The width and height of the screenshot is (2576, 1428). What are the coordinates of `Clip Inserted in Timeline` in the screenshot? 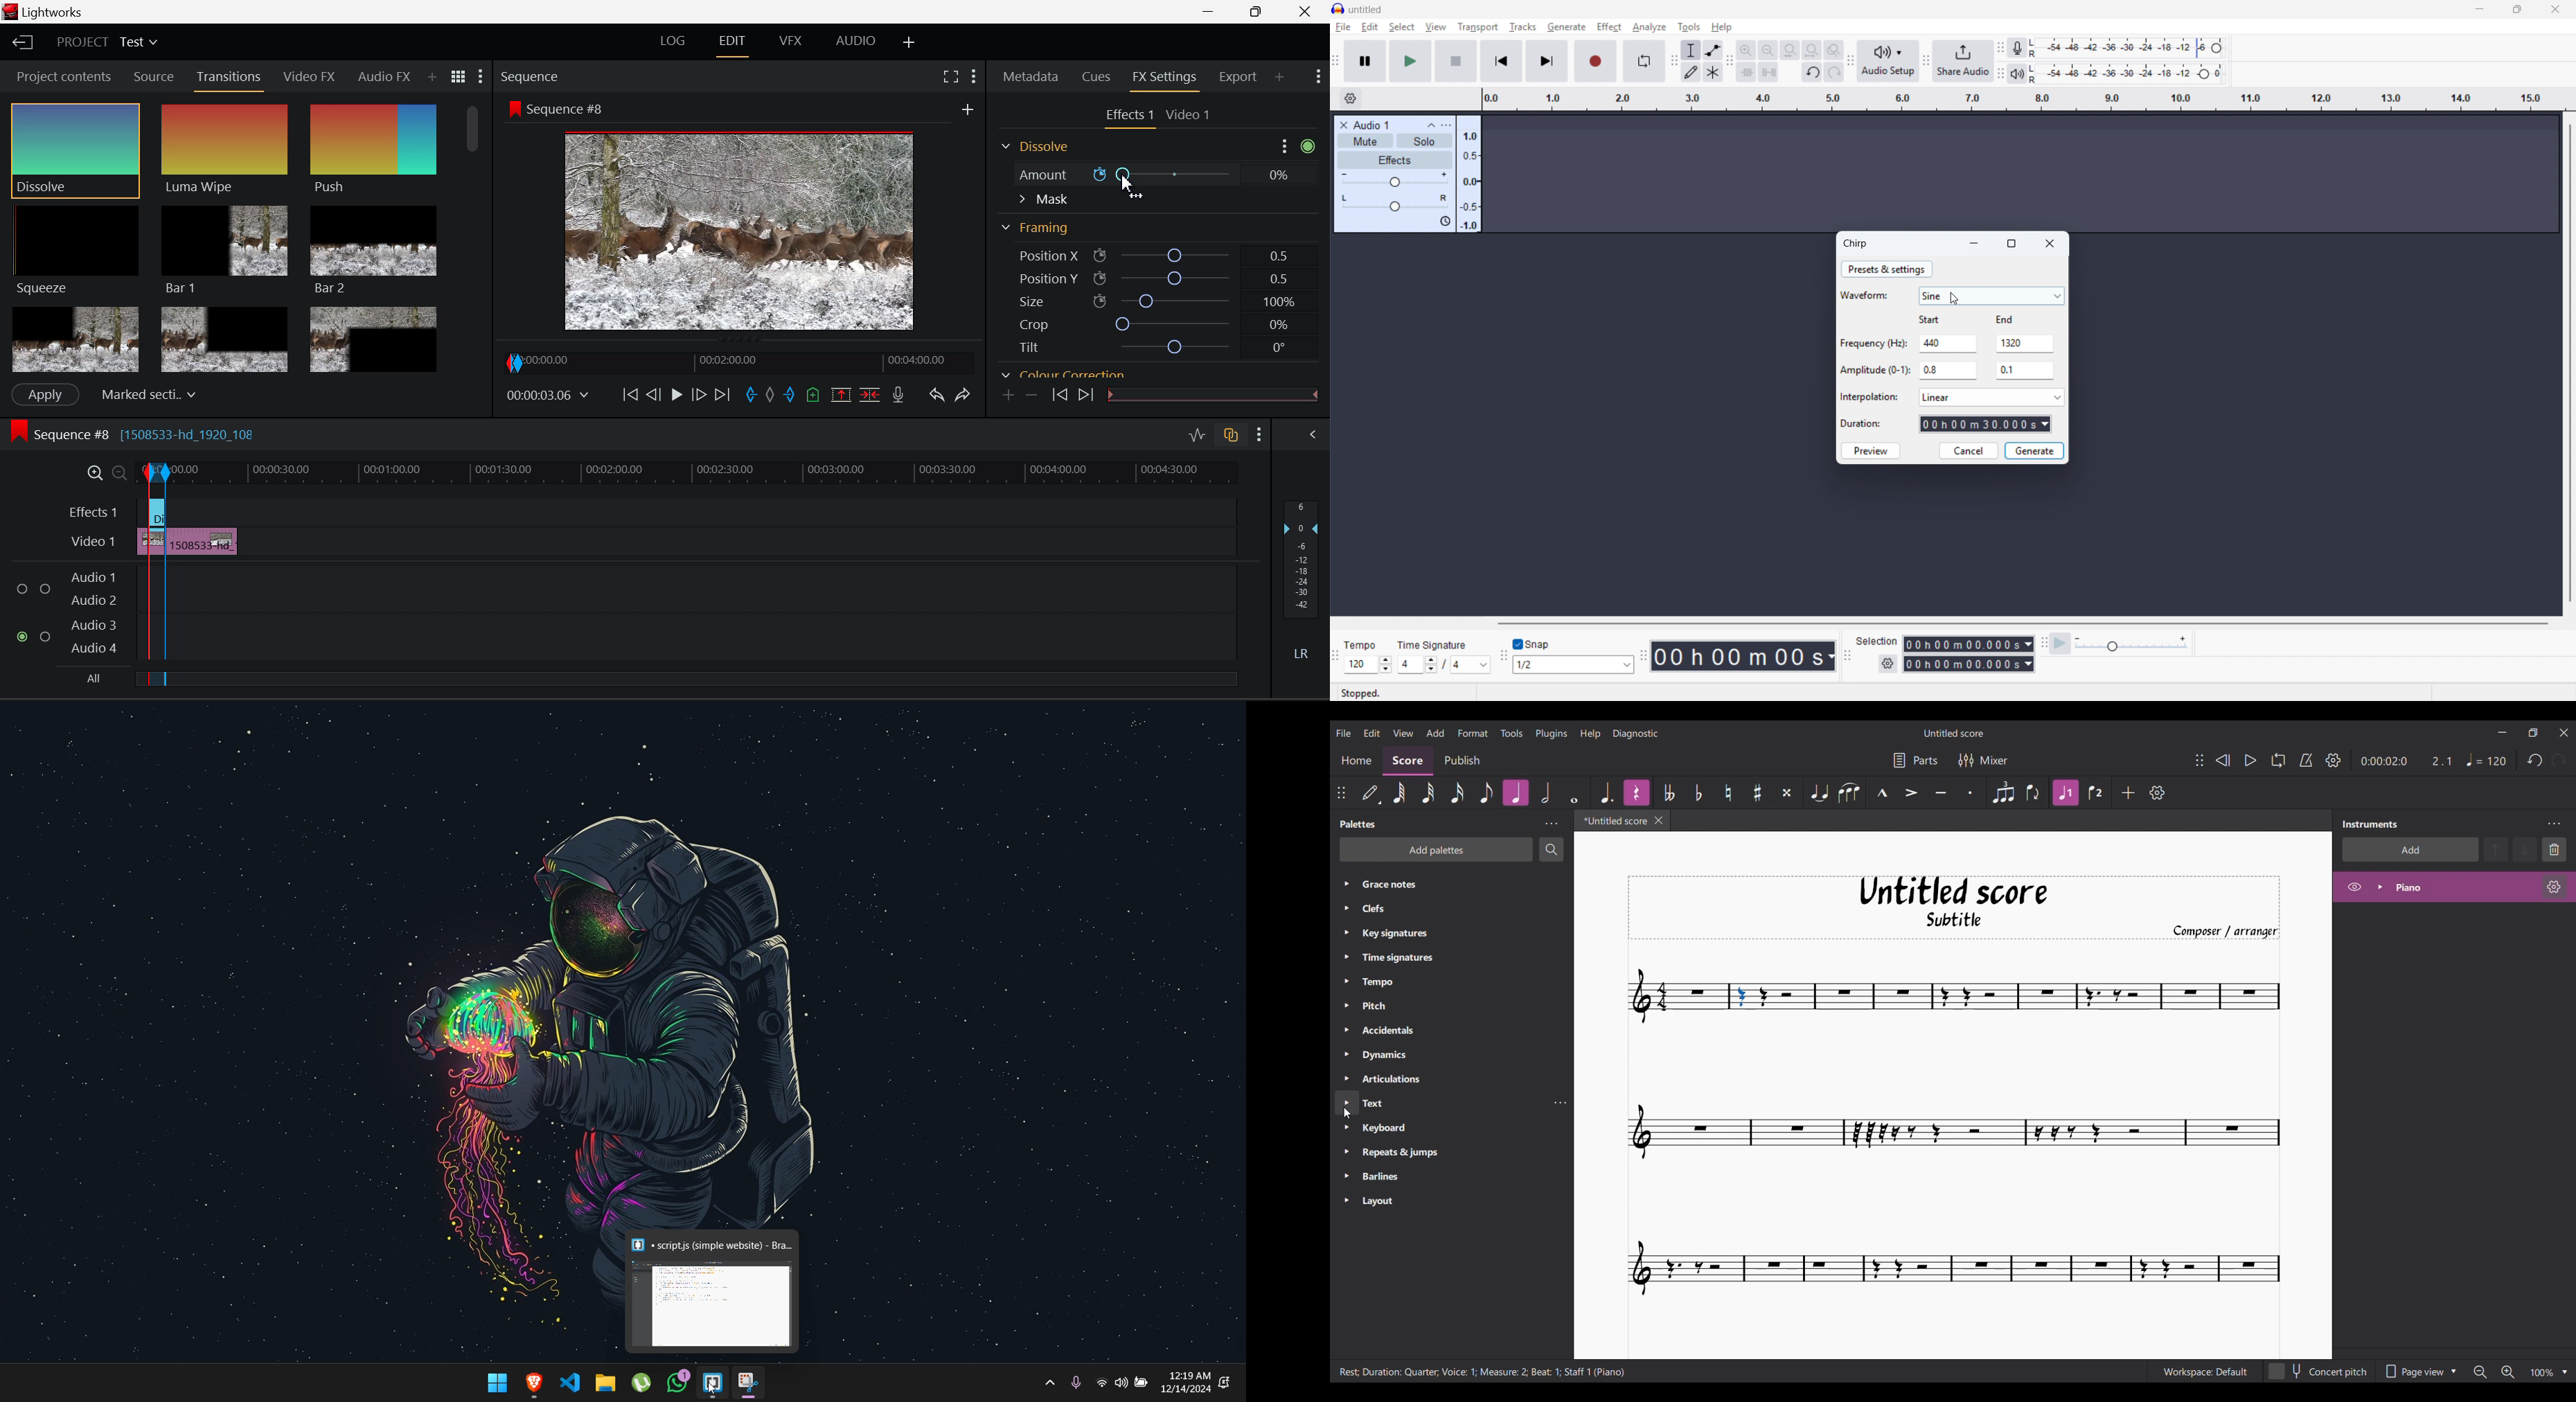 It's located at (203, 539).